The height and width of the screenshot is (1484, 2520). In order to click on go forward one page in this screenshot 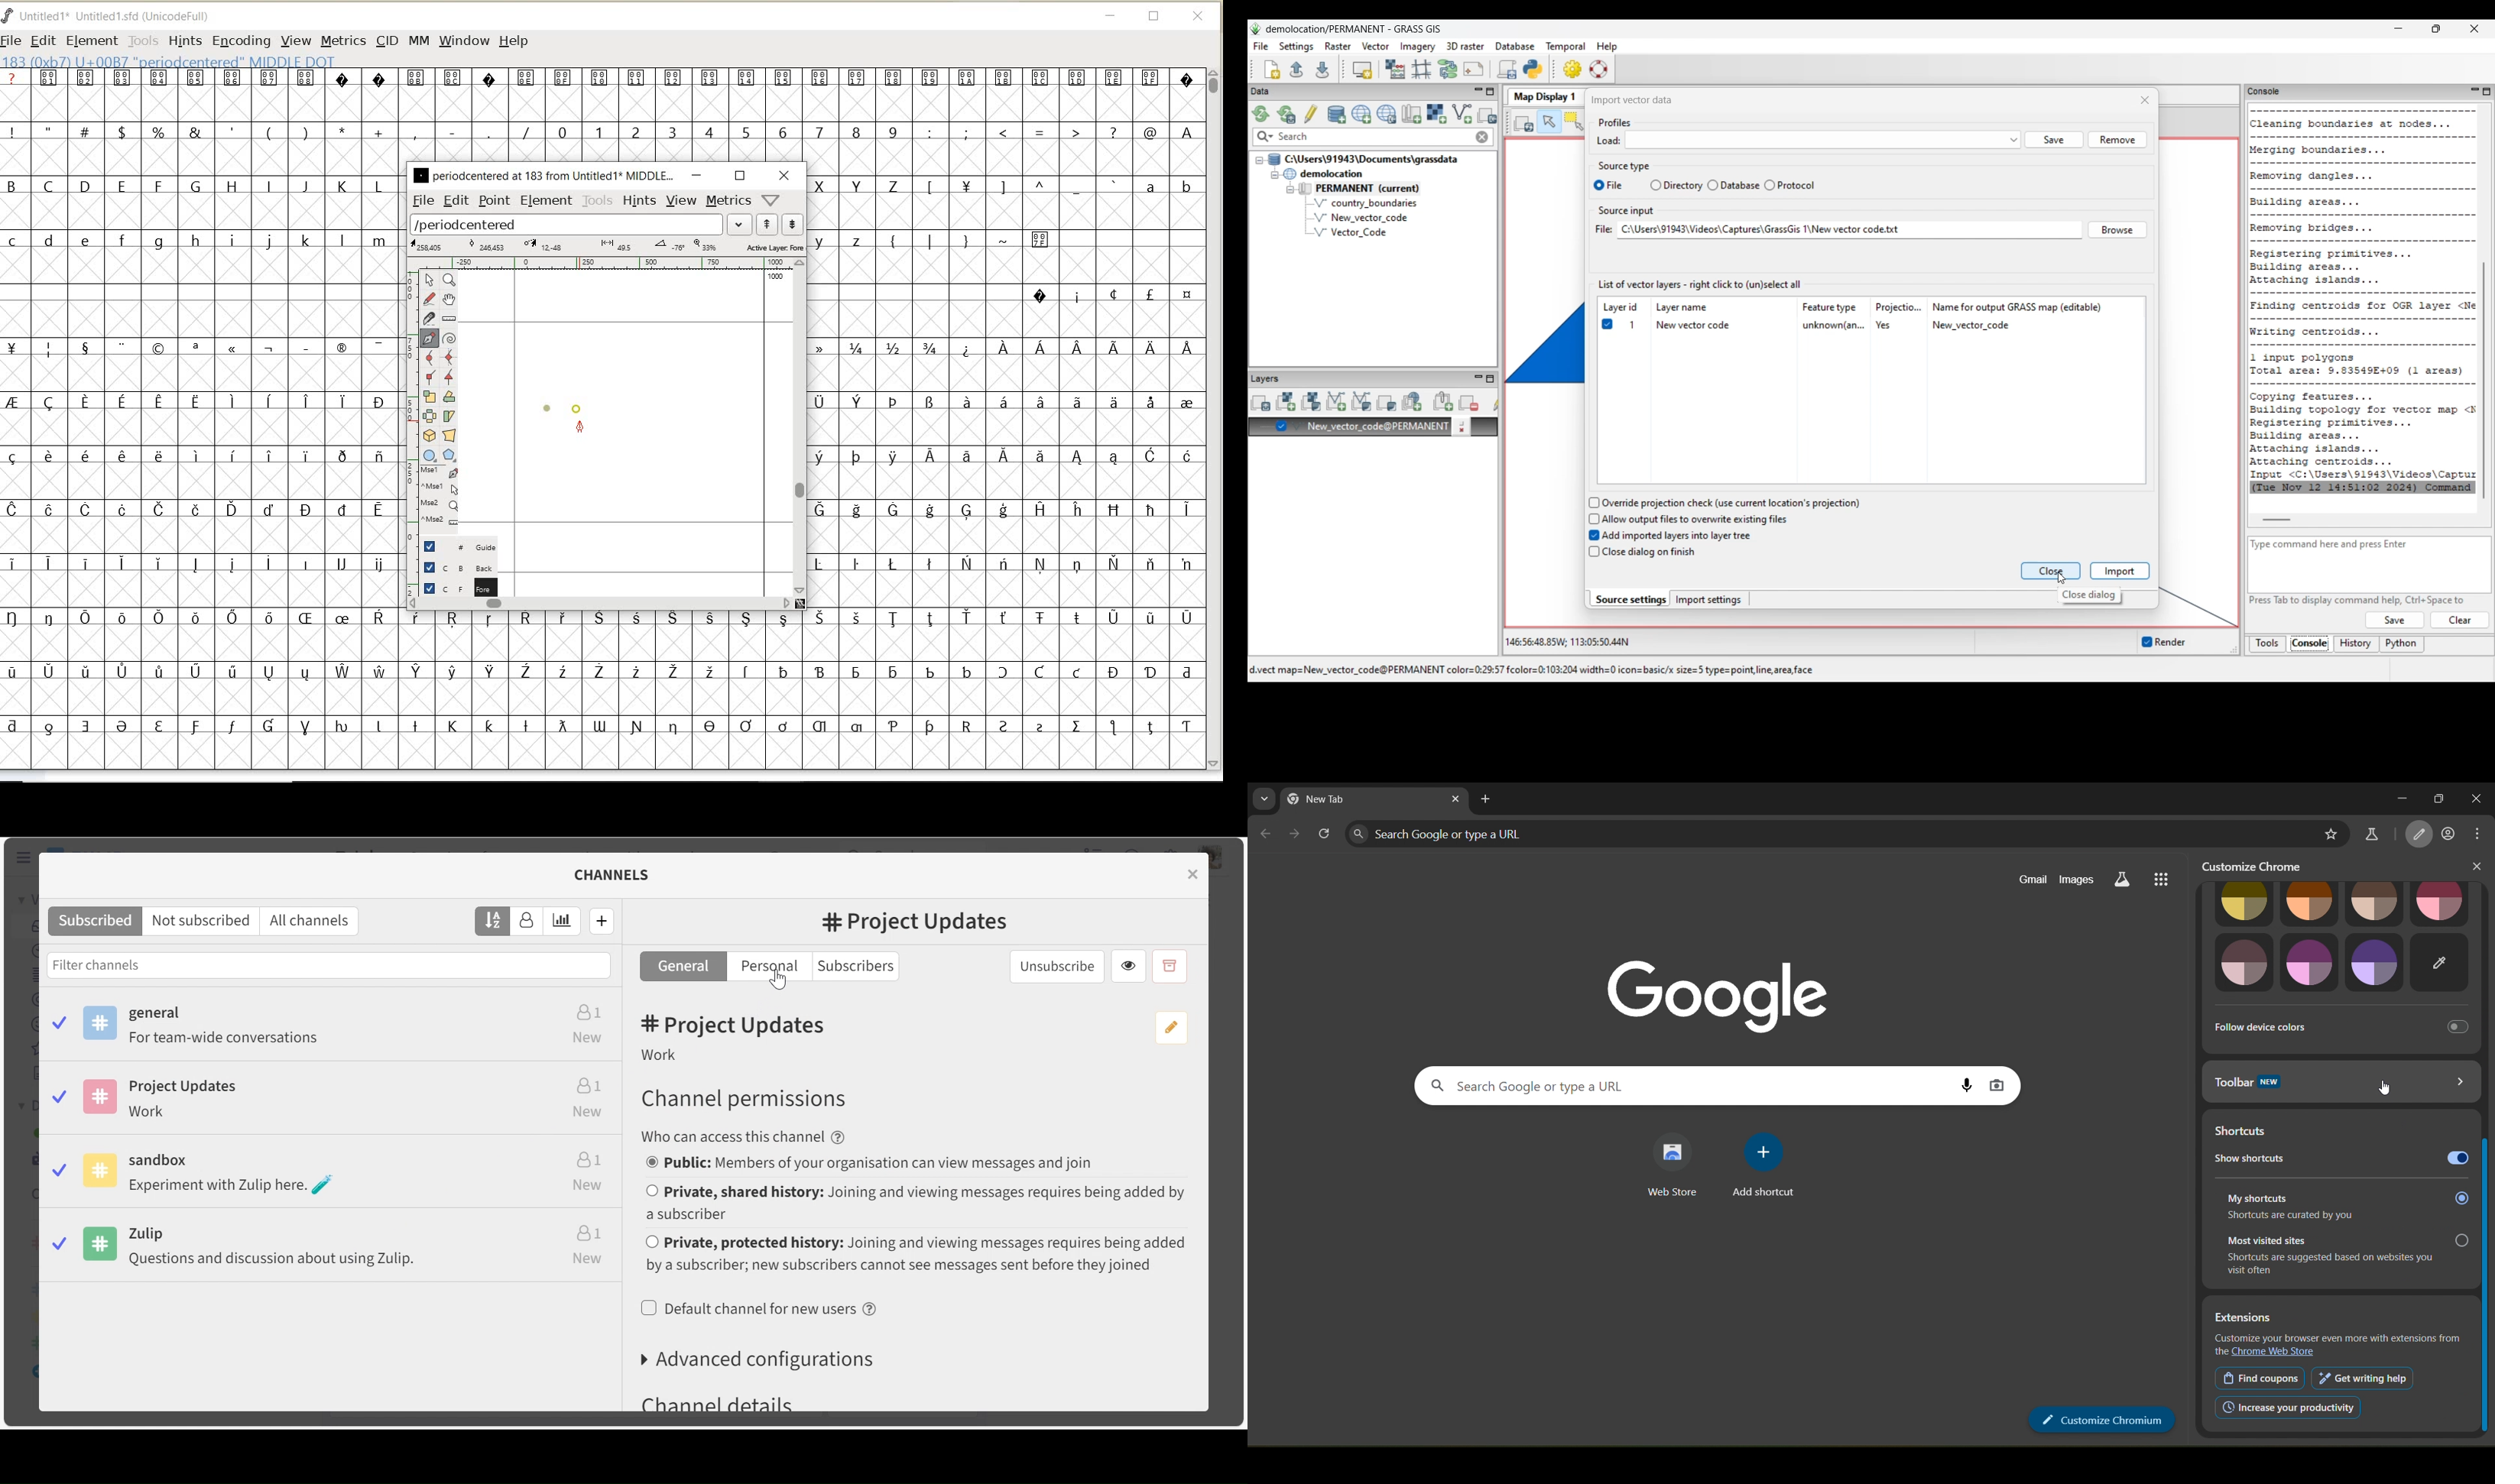, I will do `click(1297, 834)`.